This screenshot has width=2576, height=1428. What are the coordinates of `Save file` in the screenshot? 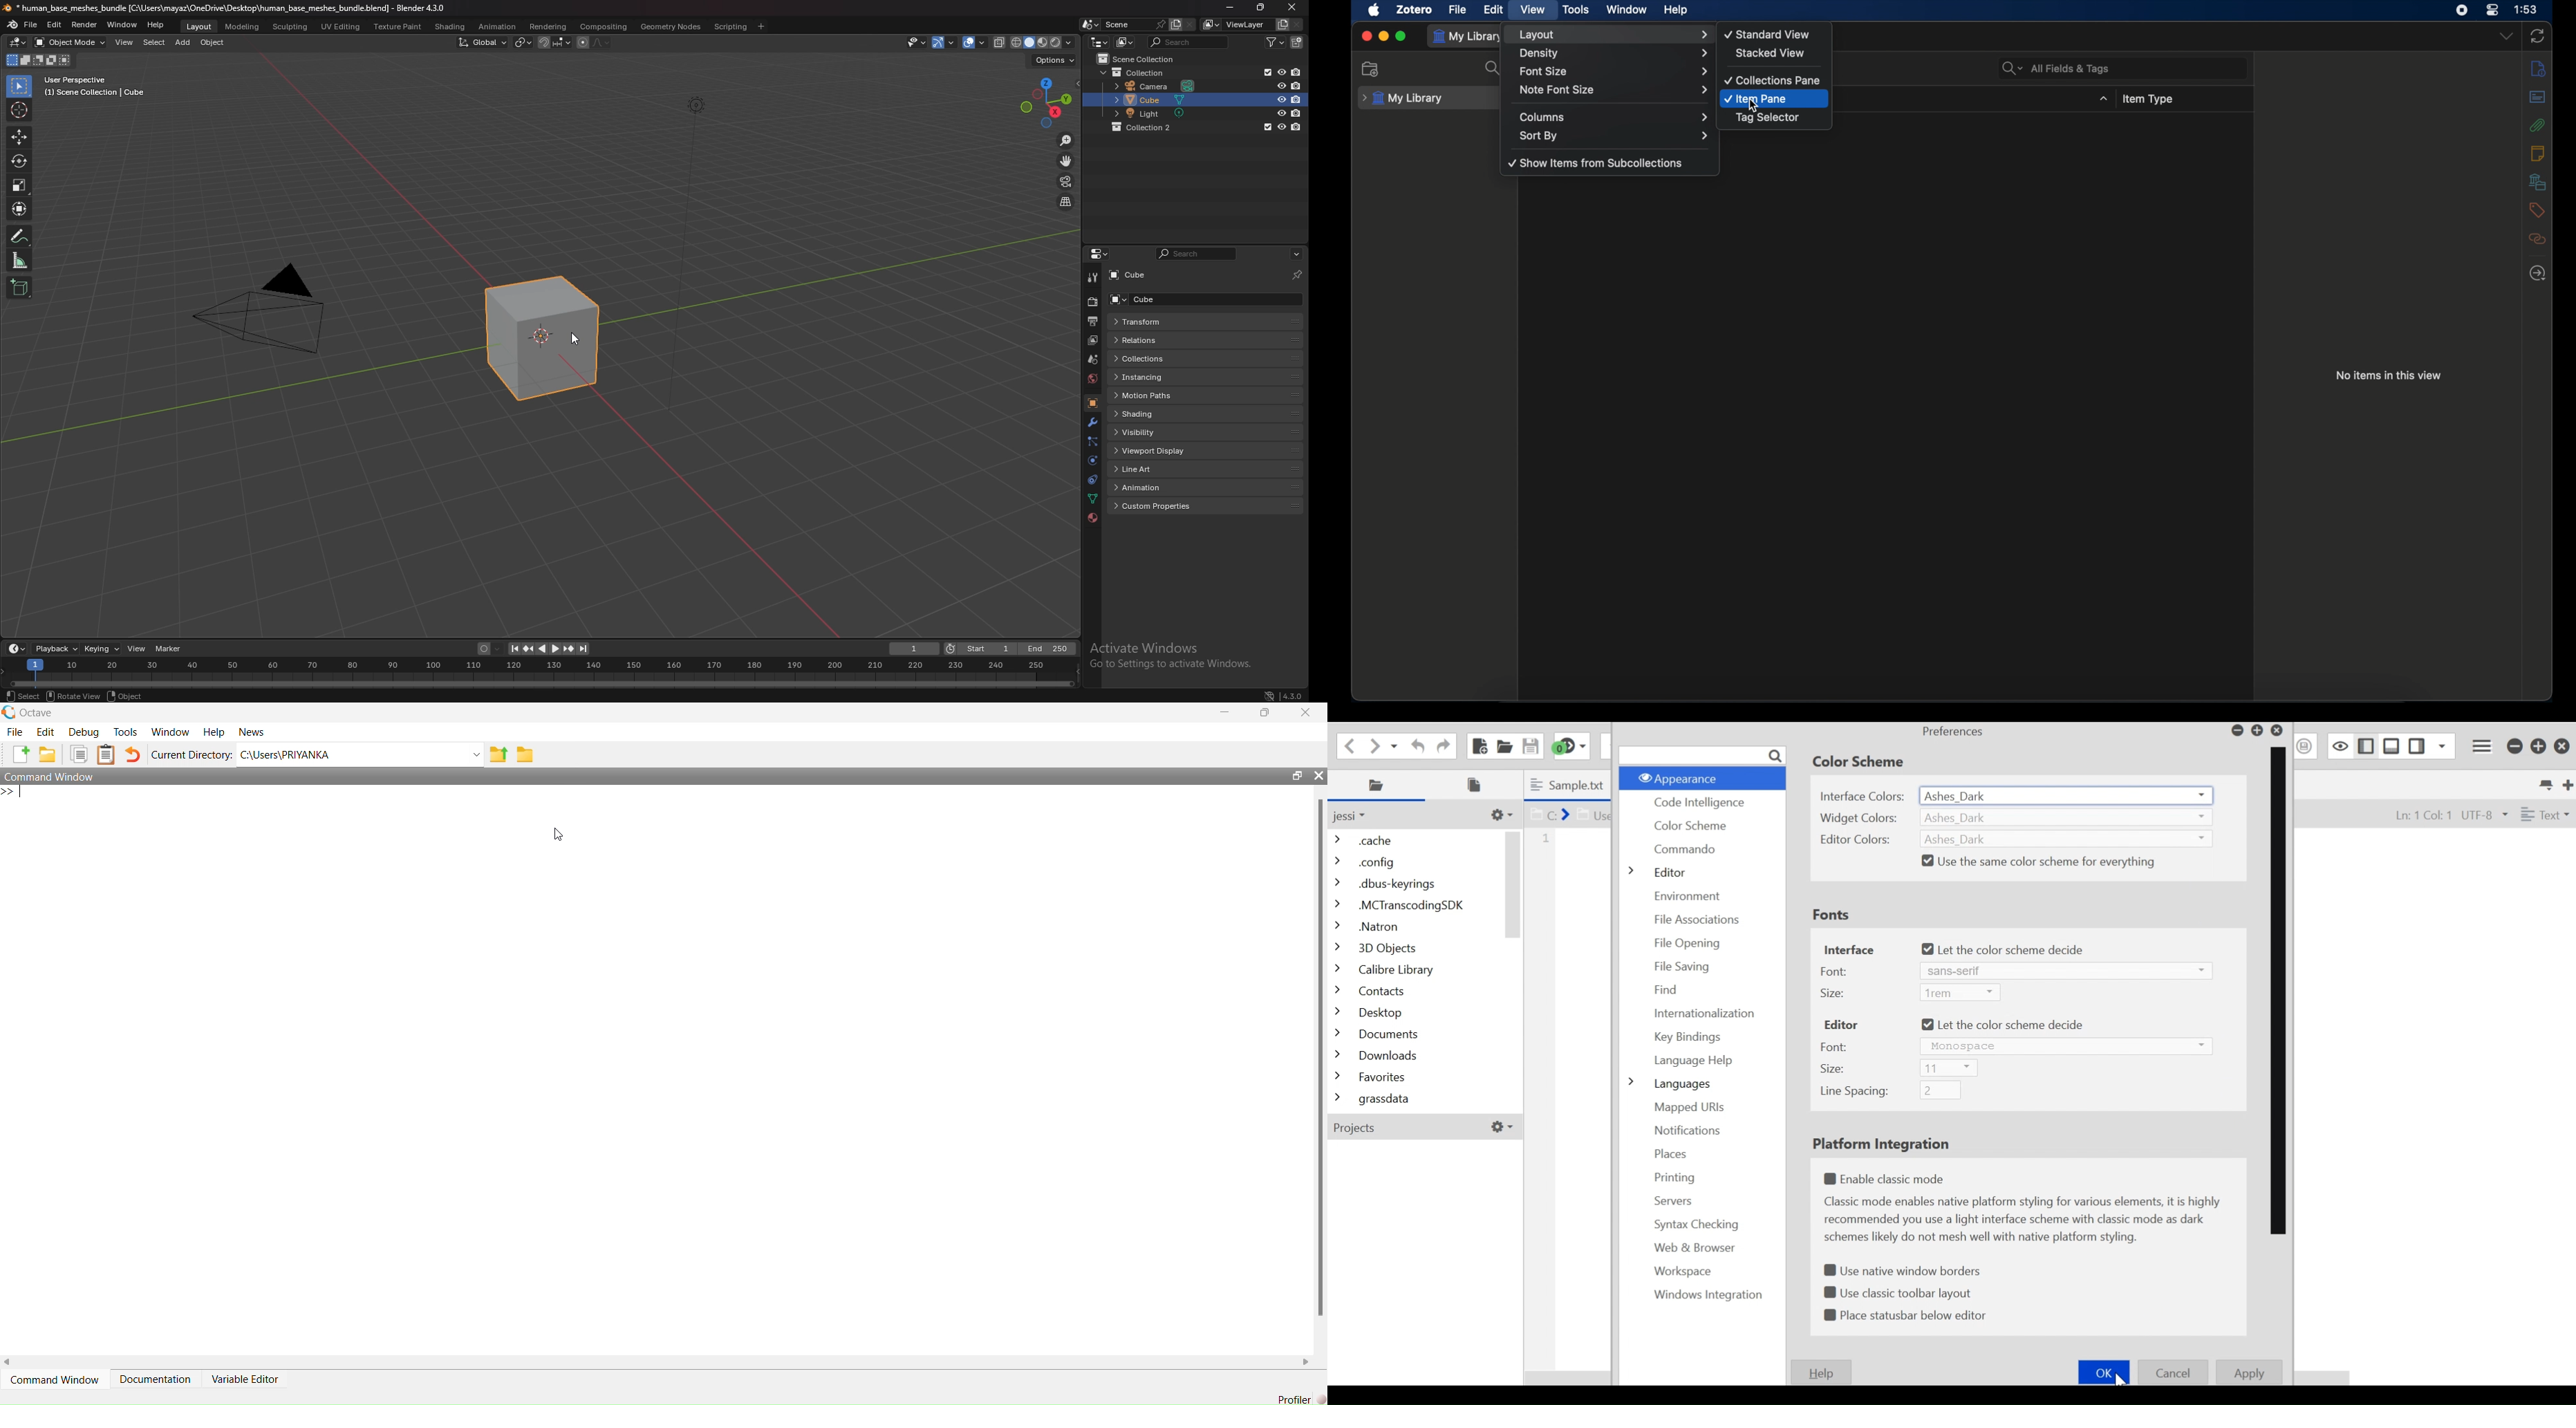 It's located at (1529, 745).